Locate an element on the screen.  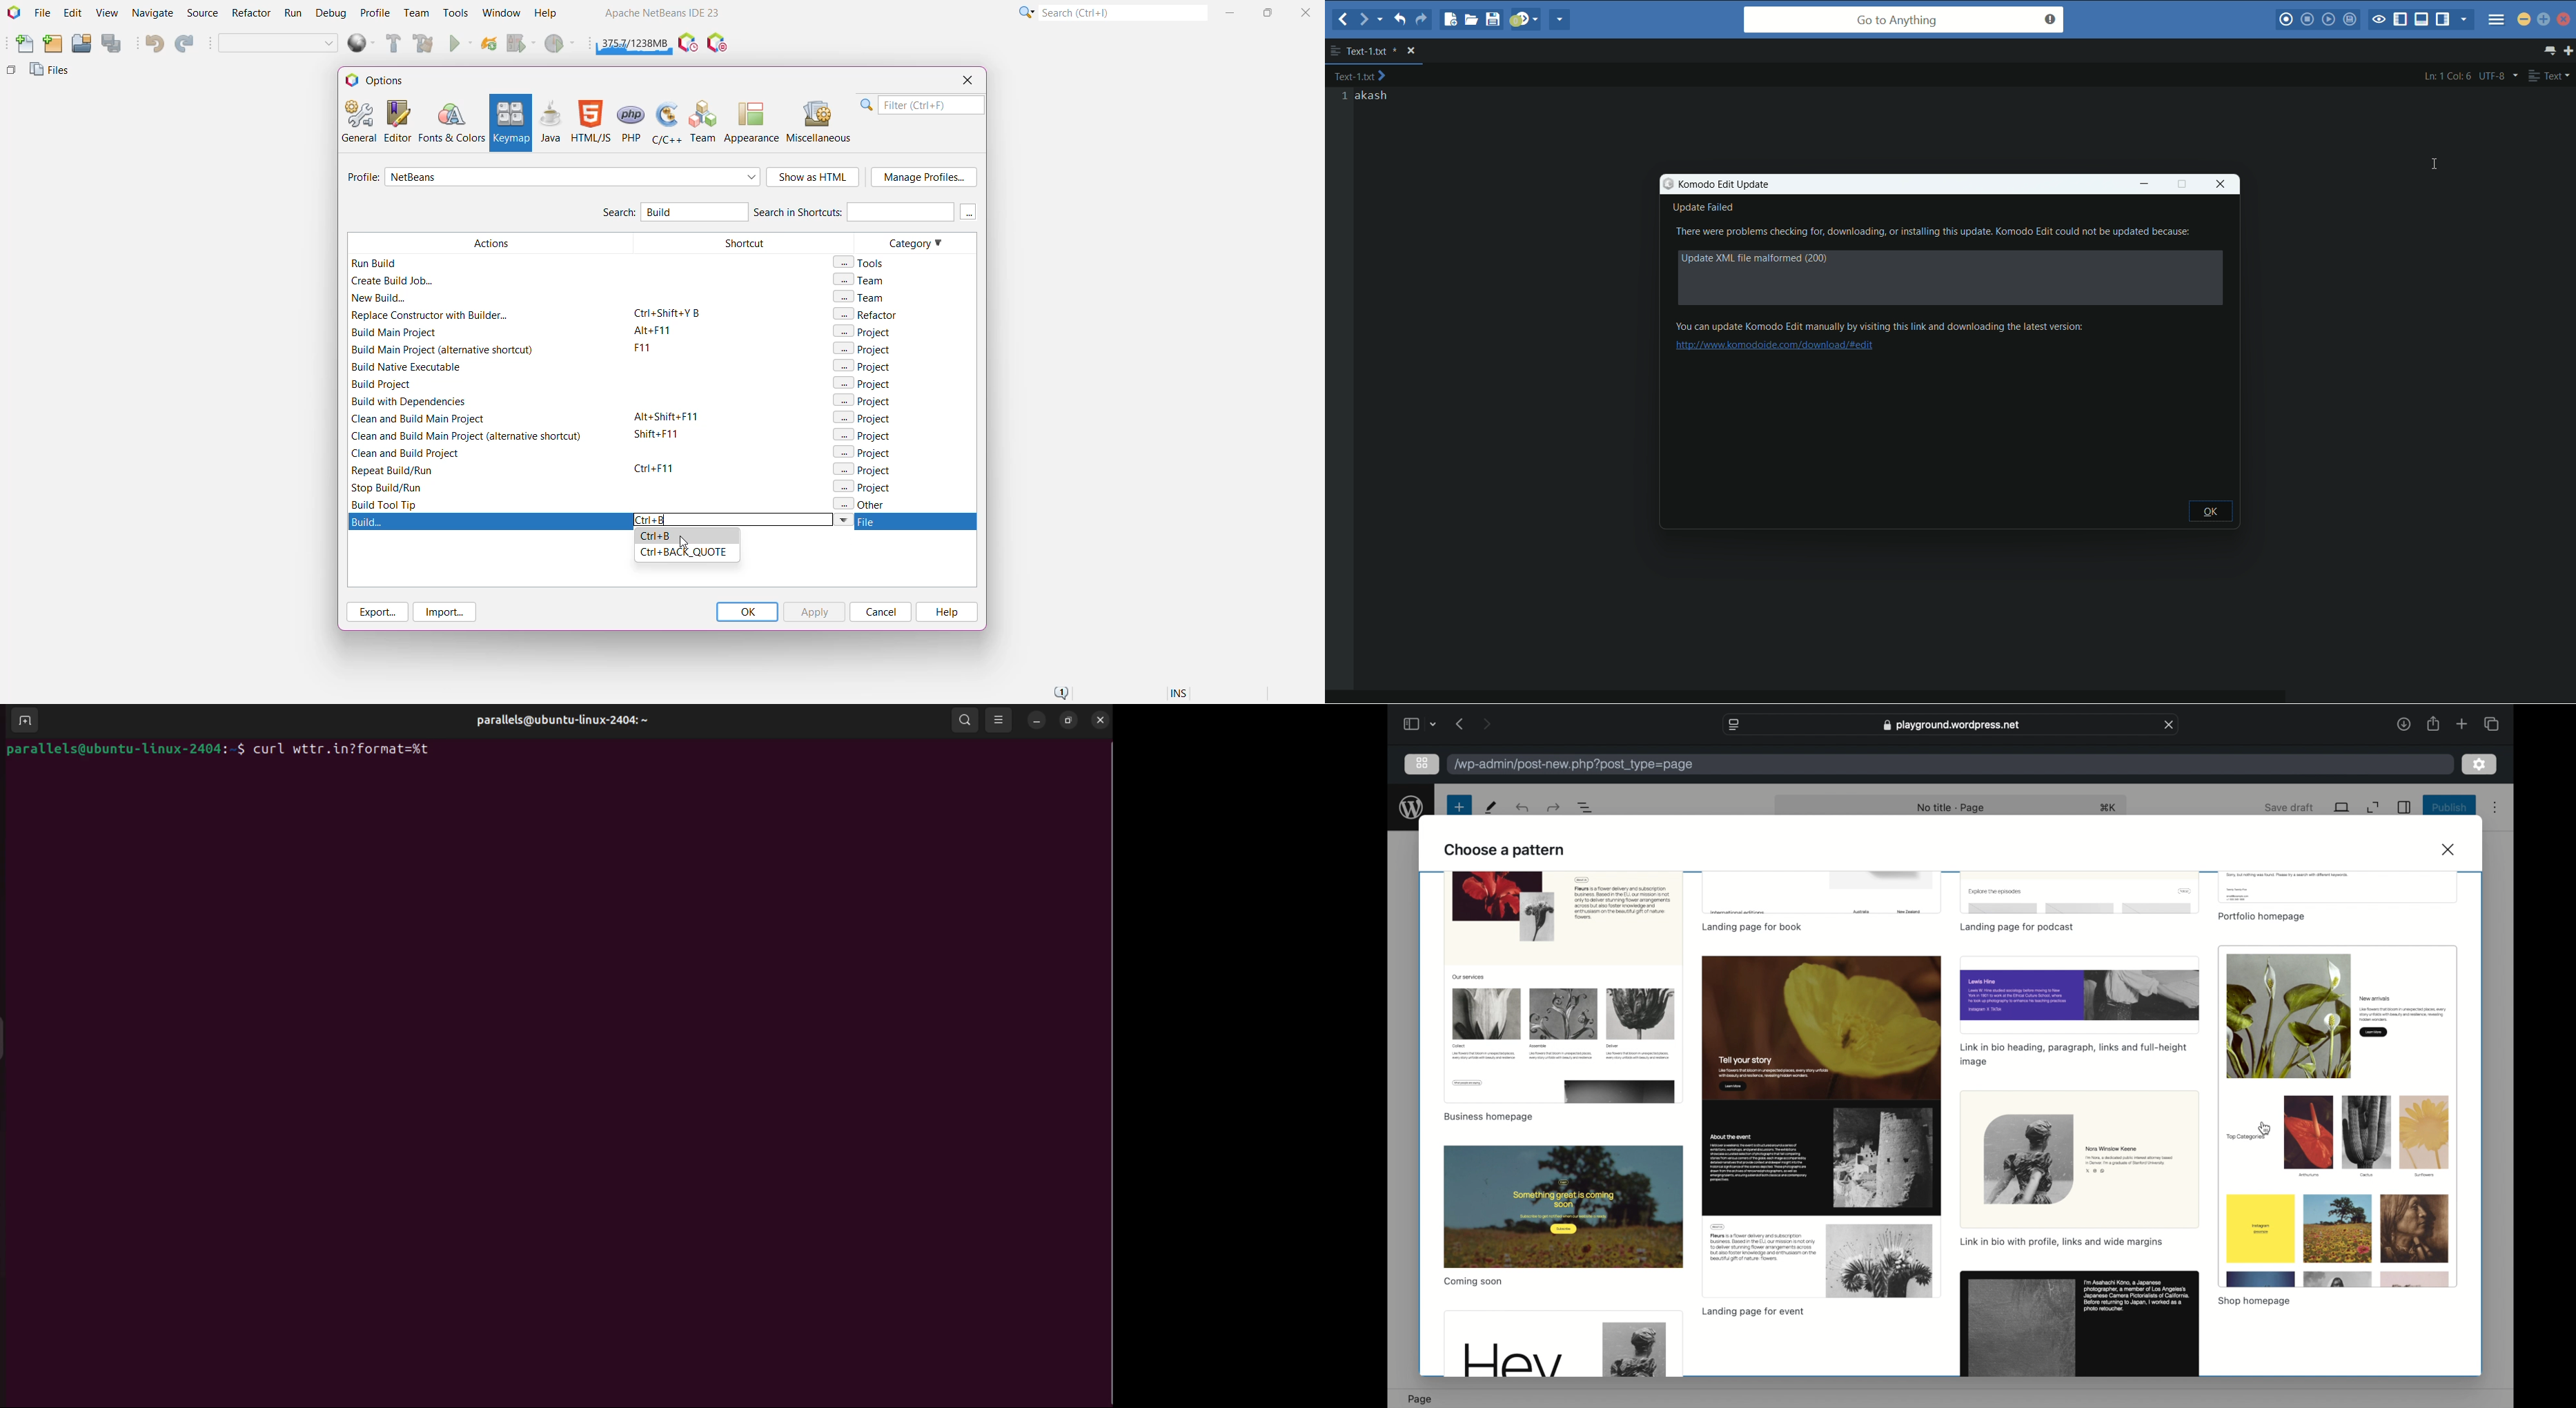
save draft is located at coordinates (2289, 807).